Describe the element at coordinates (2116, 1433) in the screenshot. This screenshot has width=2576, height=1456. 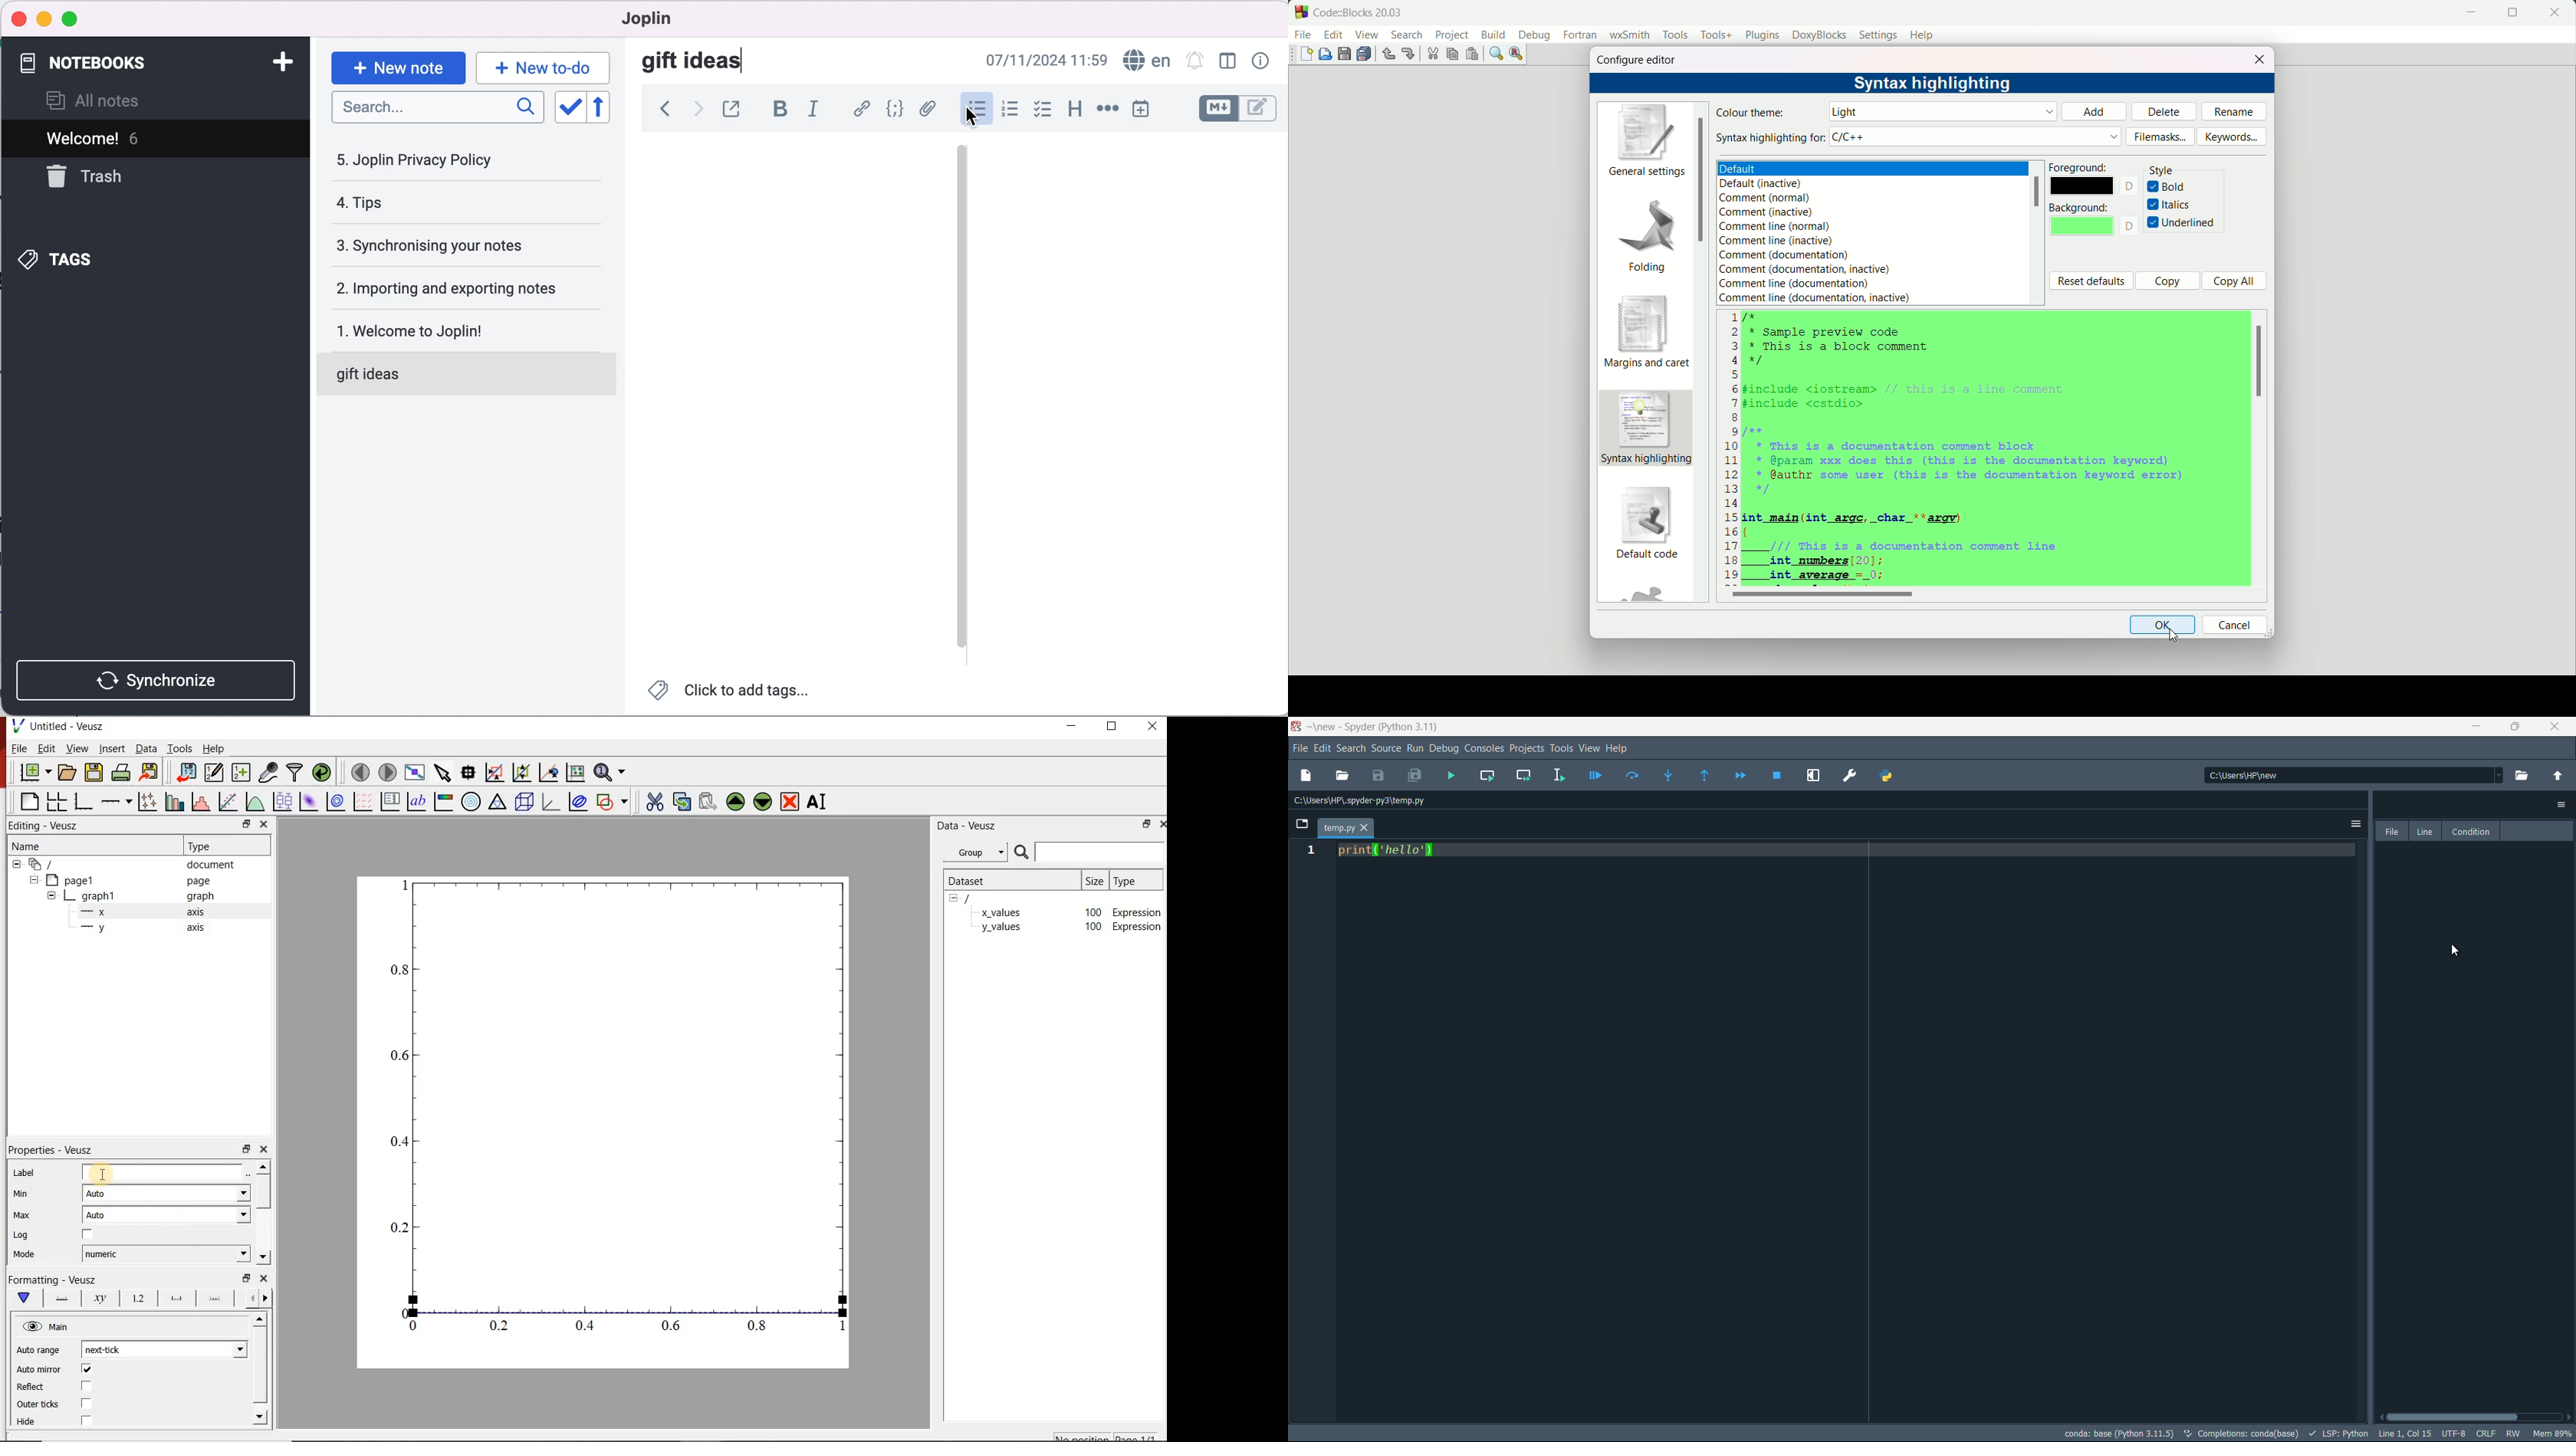
I see `conda: base (Python 3.11.5)` at that location.